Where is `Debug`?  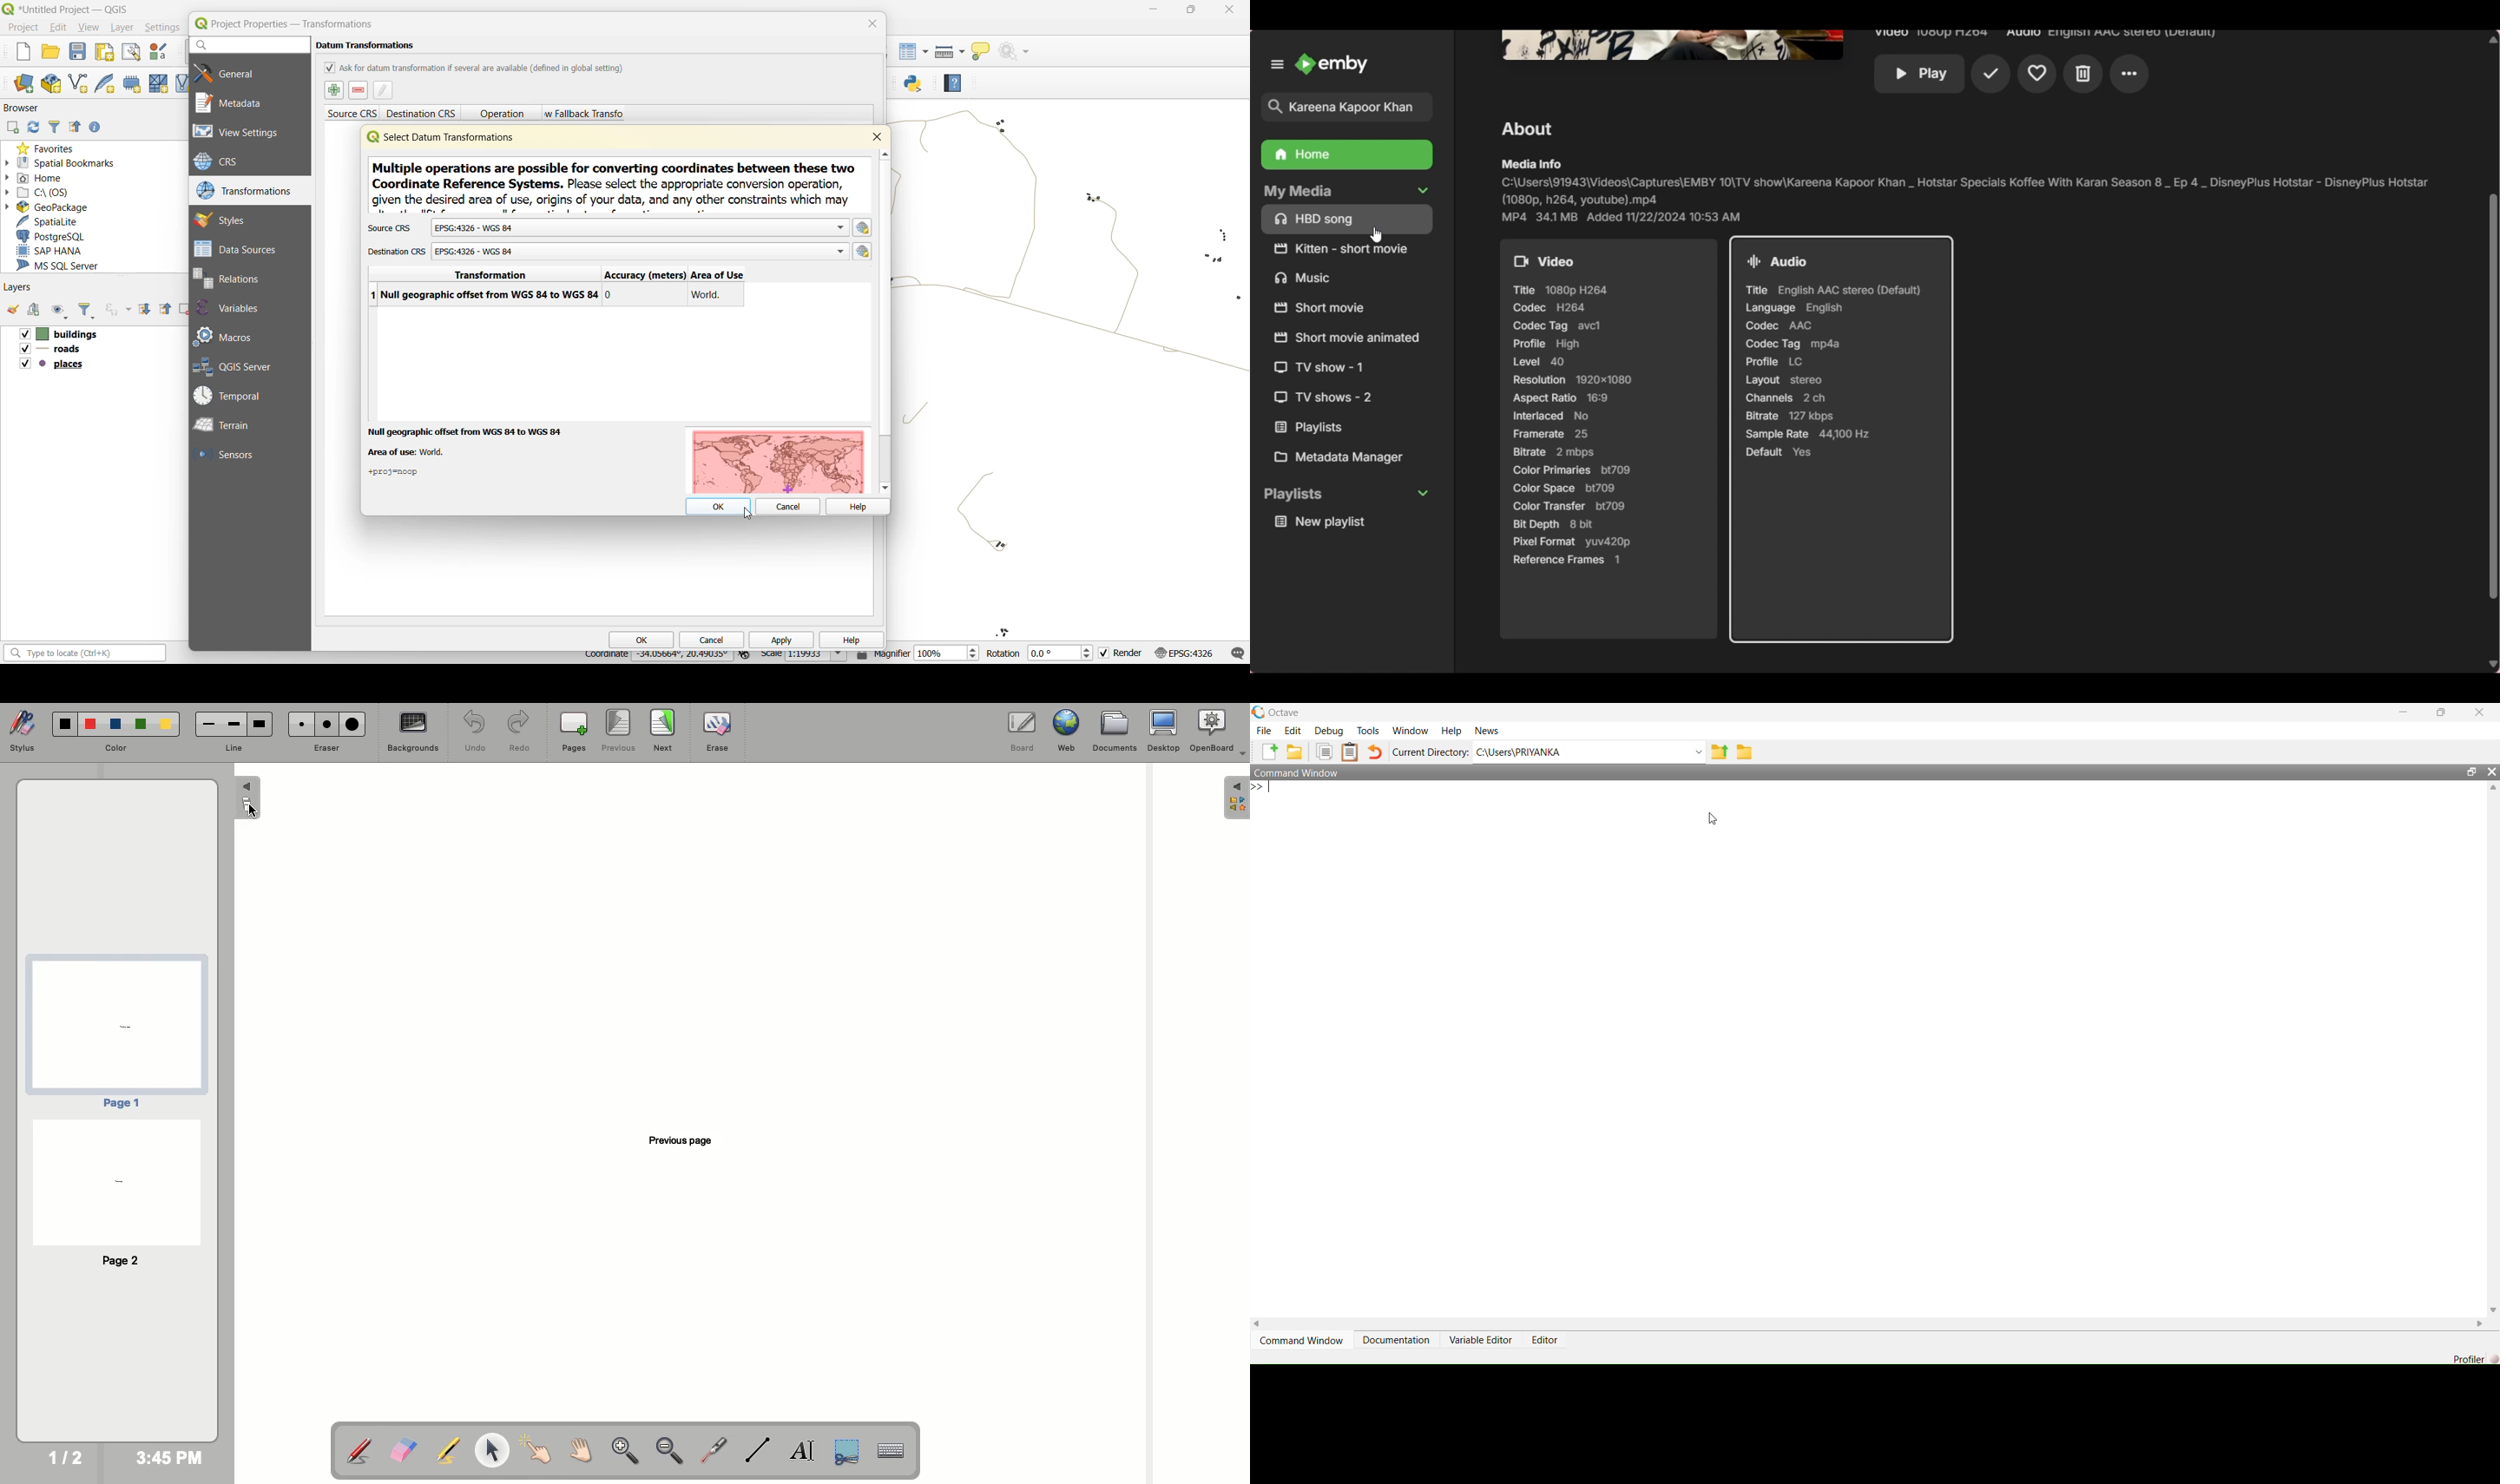 Debug is located at coordinates (1329, 730).